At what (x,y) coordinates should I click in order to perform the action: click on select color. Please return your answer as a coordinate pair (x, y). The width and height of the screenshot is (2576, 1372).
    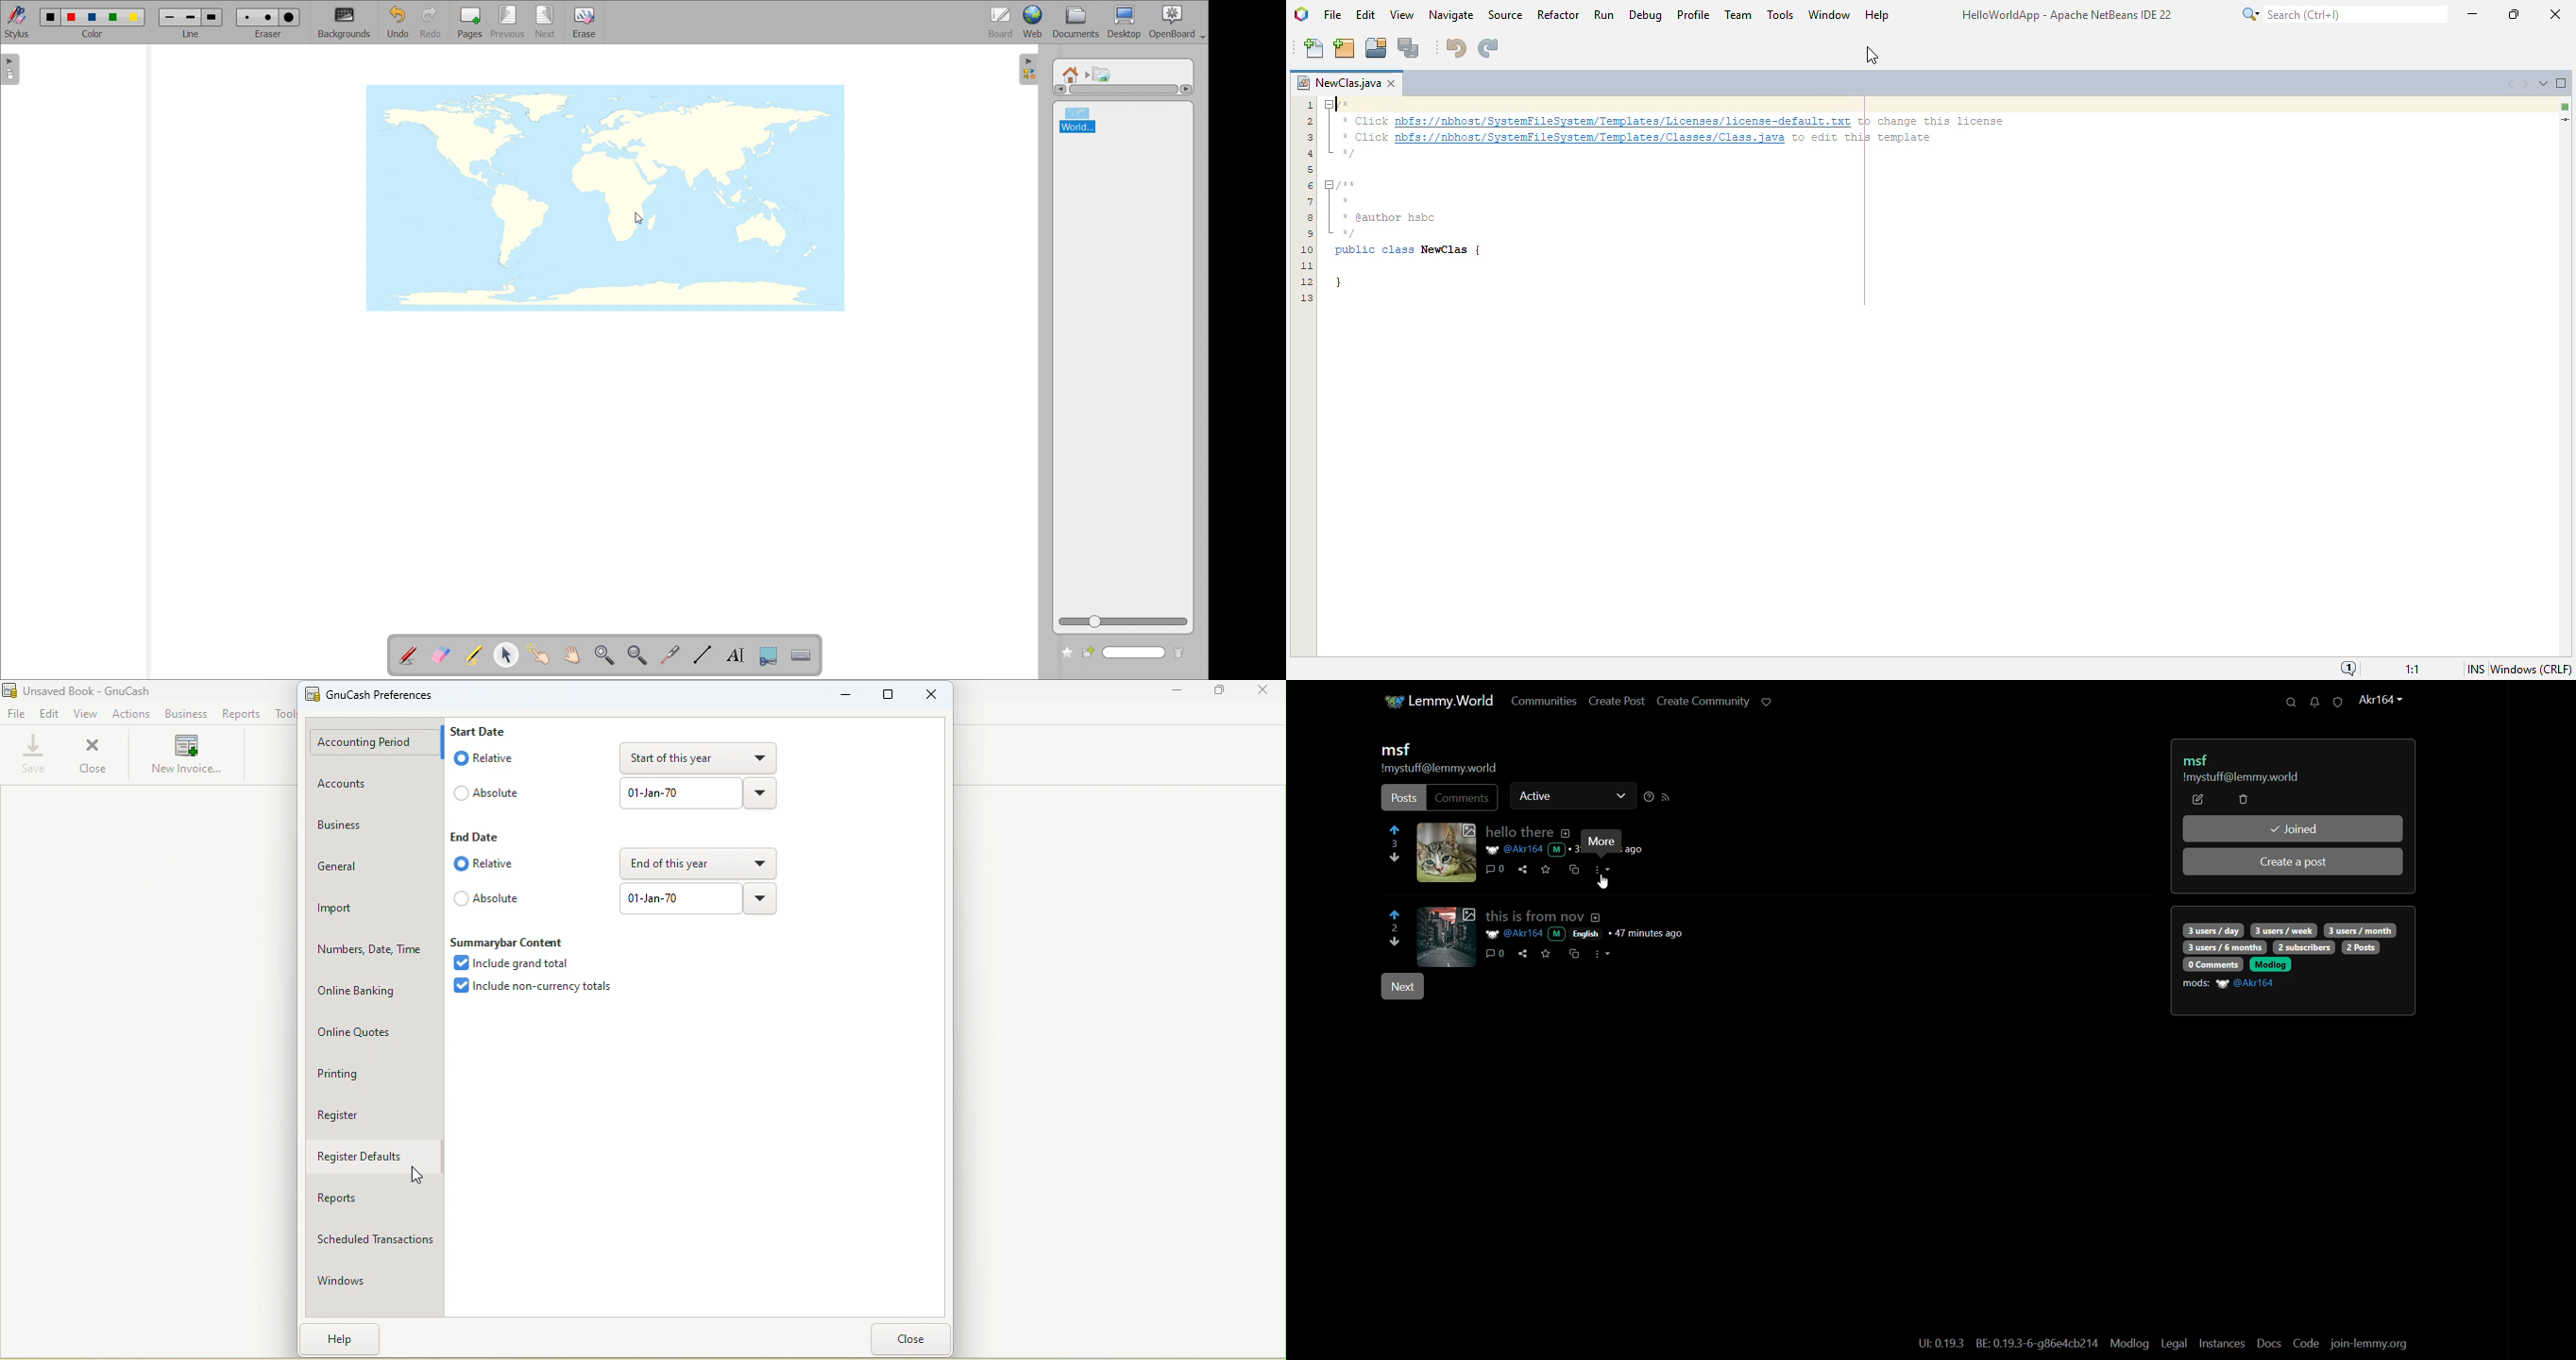
    Looking at the image, I should click on (93, 23).